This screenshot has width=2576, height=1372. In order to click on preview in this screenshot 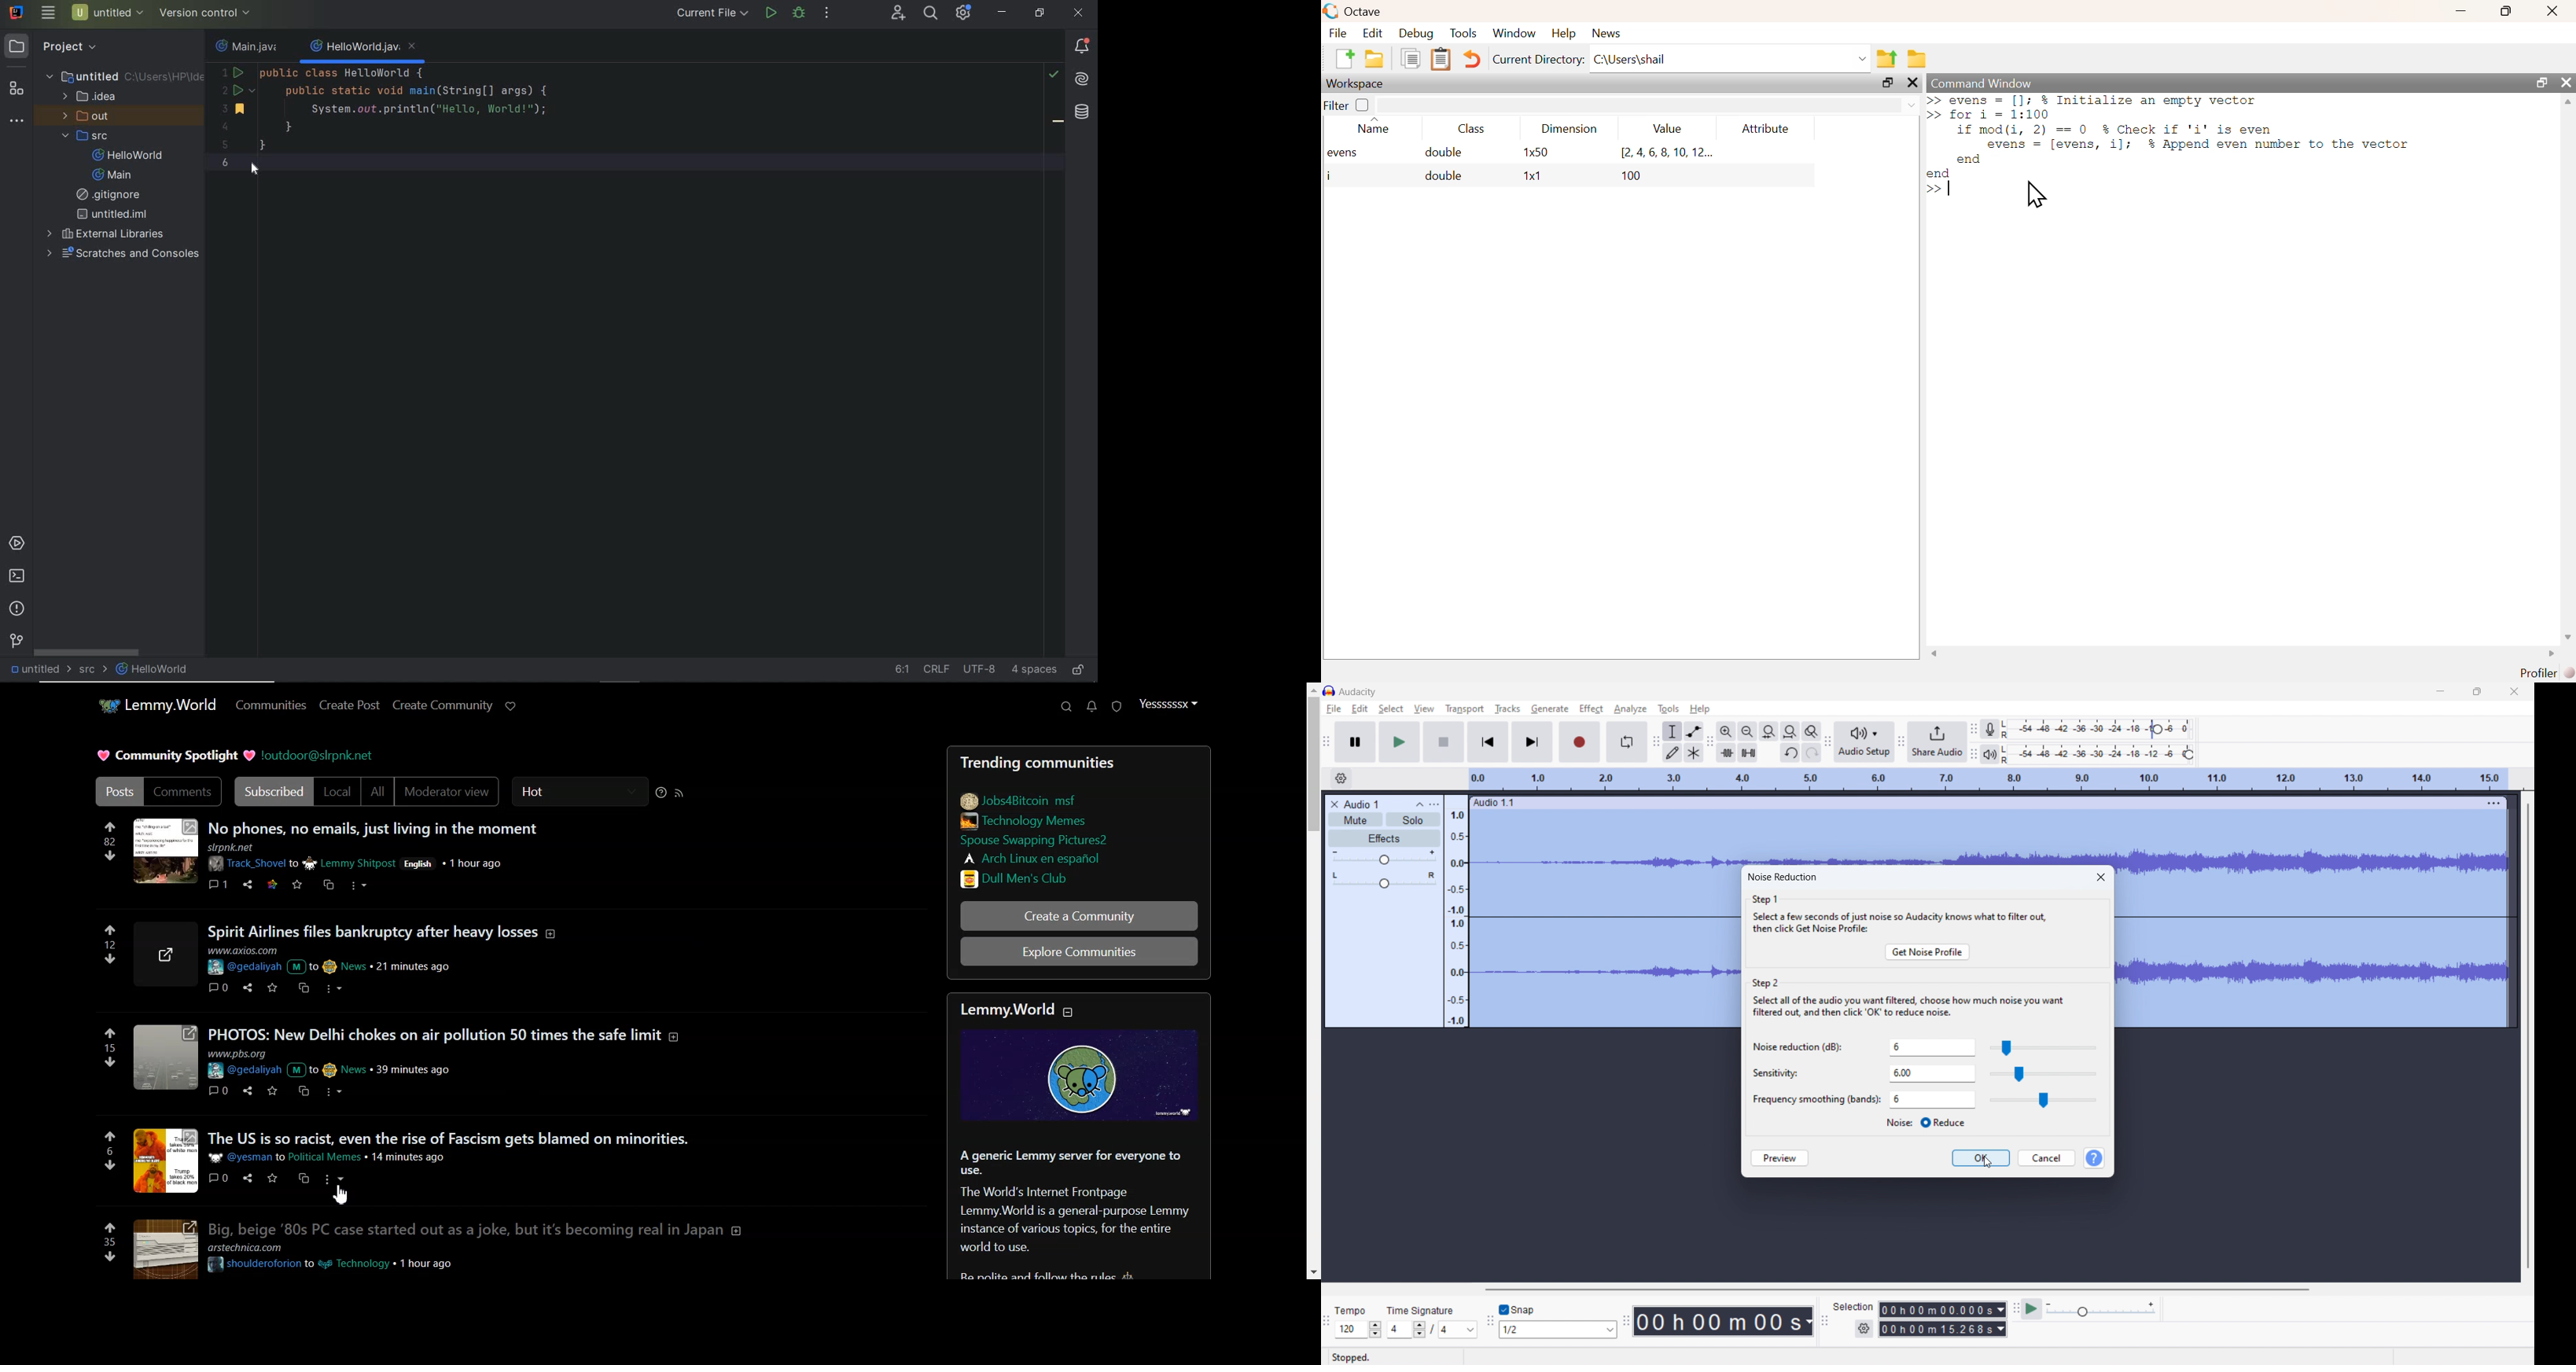, I will do `click(1780, 1159)`.